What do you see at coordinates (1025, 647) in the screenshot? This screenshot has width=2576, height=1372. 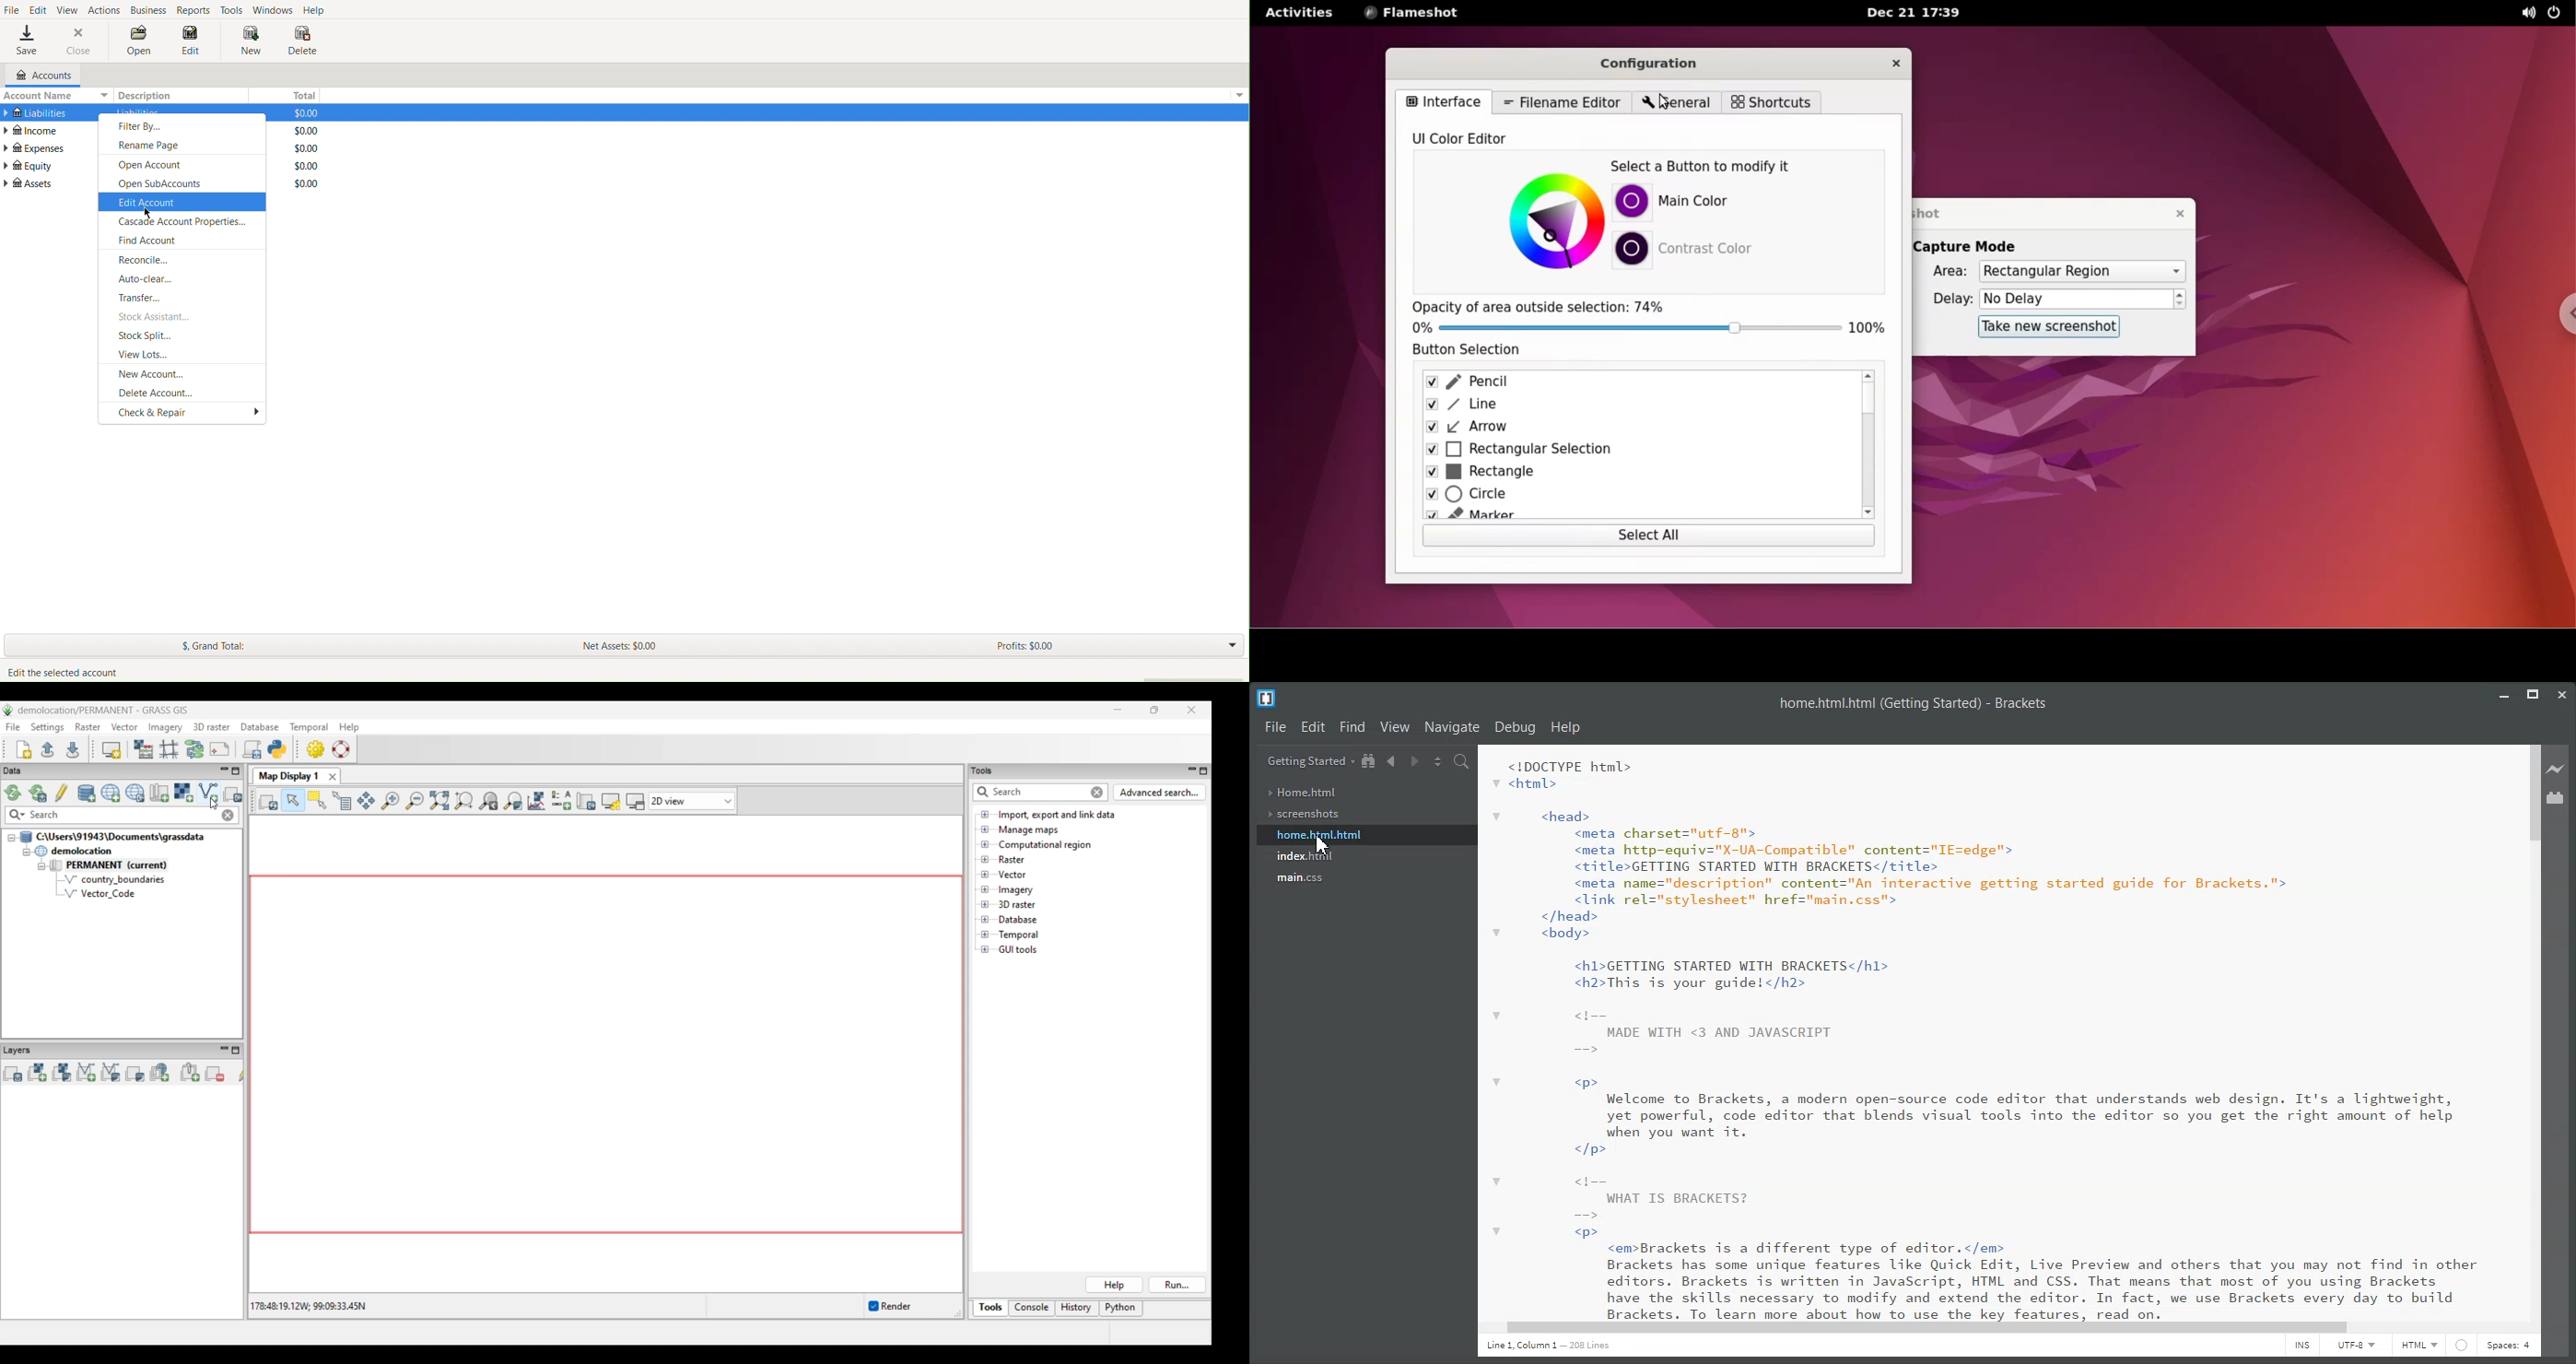 I see `Profits` at bounding box center [1025, 647].